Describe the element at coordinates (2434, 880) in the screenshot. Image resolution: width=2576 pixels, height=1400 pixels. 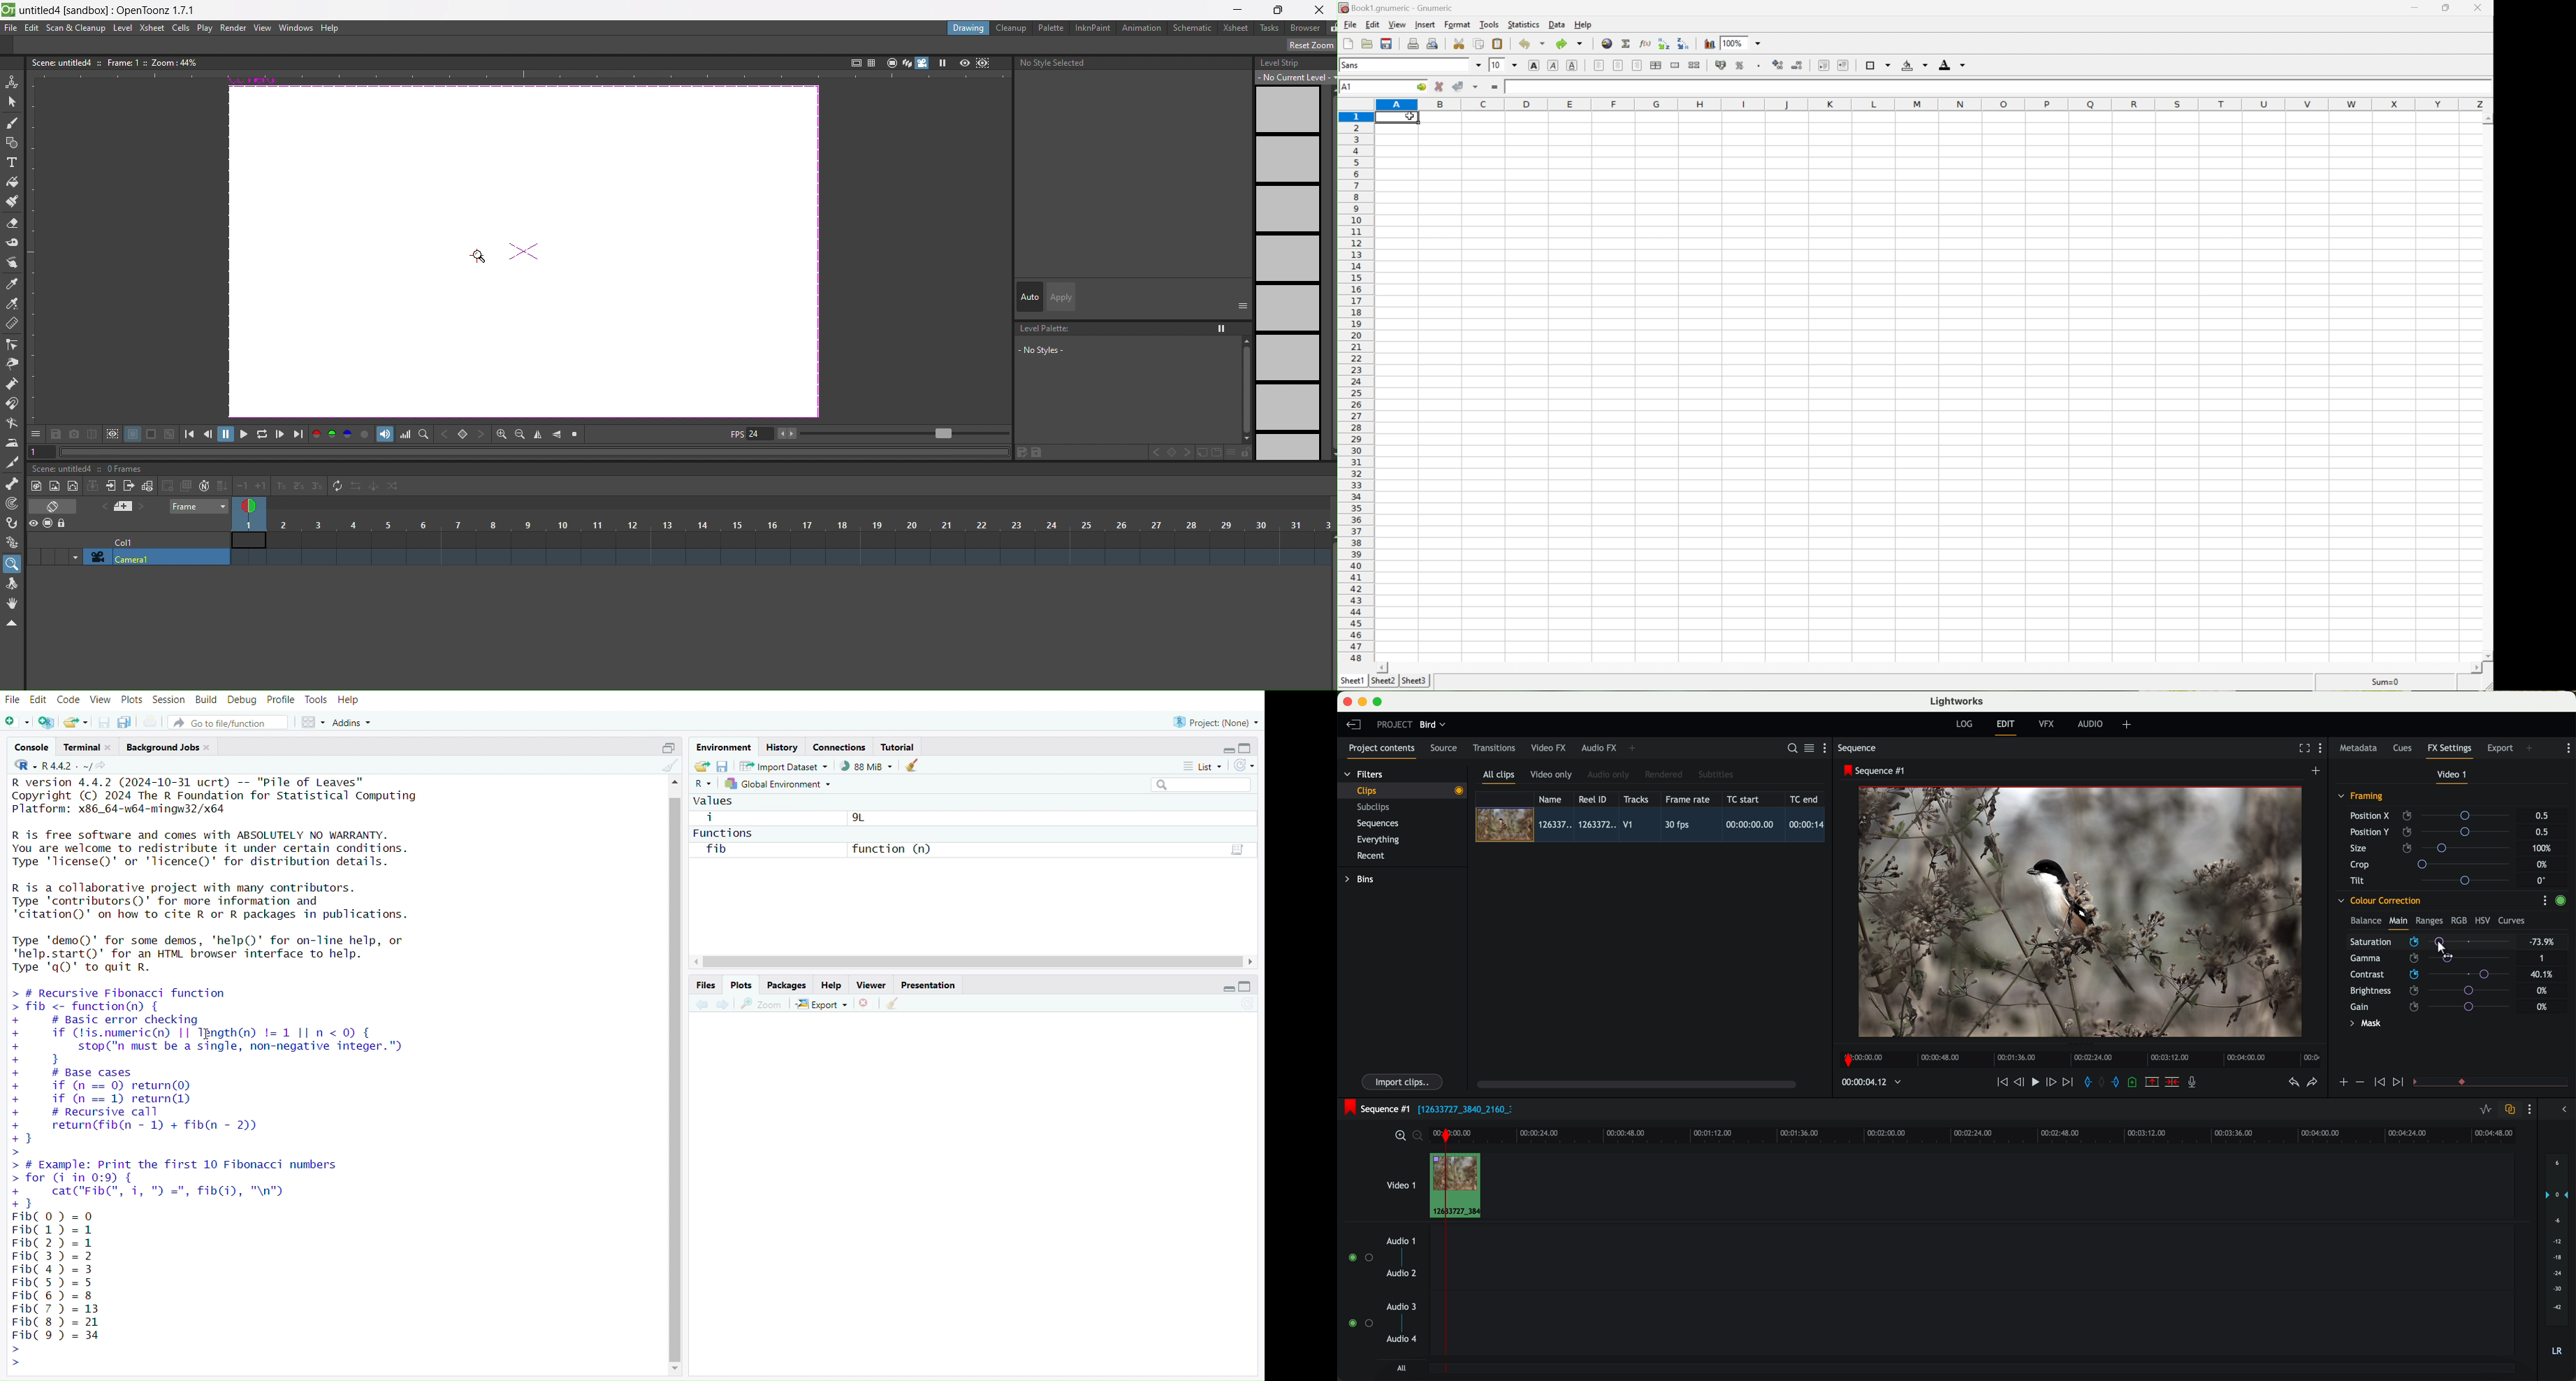
I see `tilt` at that location.